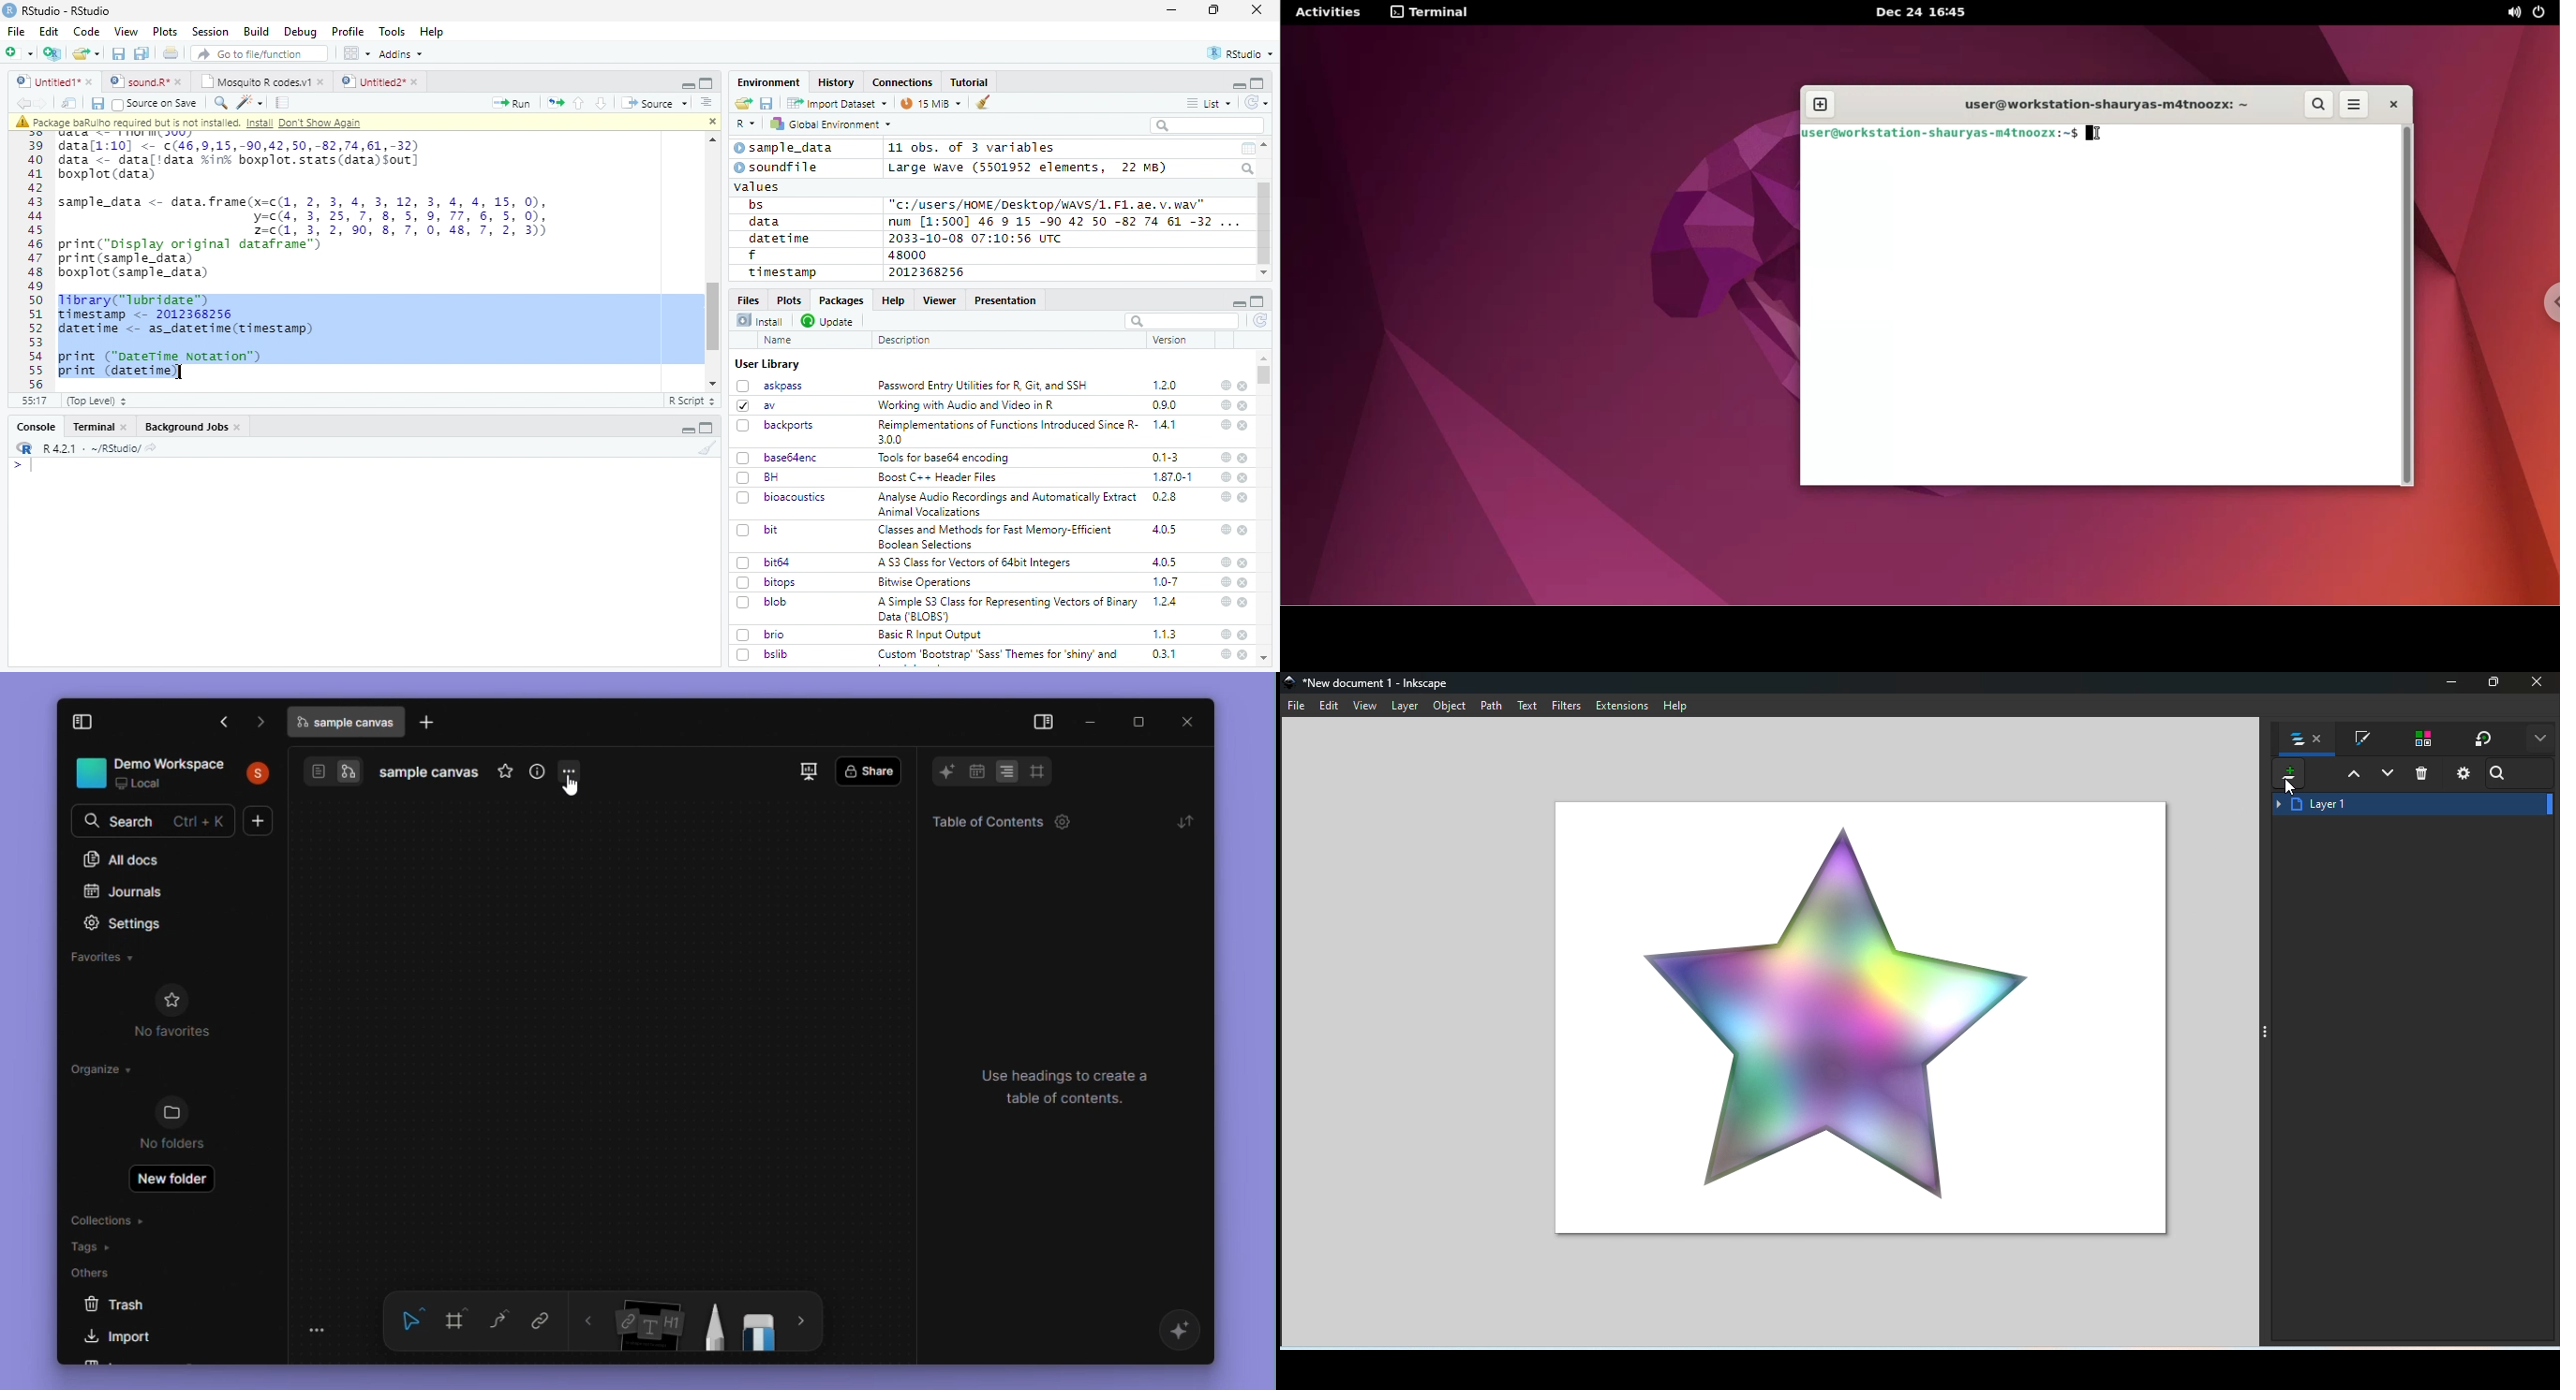 Image resolution: width=2576 pixels, height=1400 pixels. I want to click on Go to file/function, so click(260, 53).